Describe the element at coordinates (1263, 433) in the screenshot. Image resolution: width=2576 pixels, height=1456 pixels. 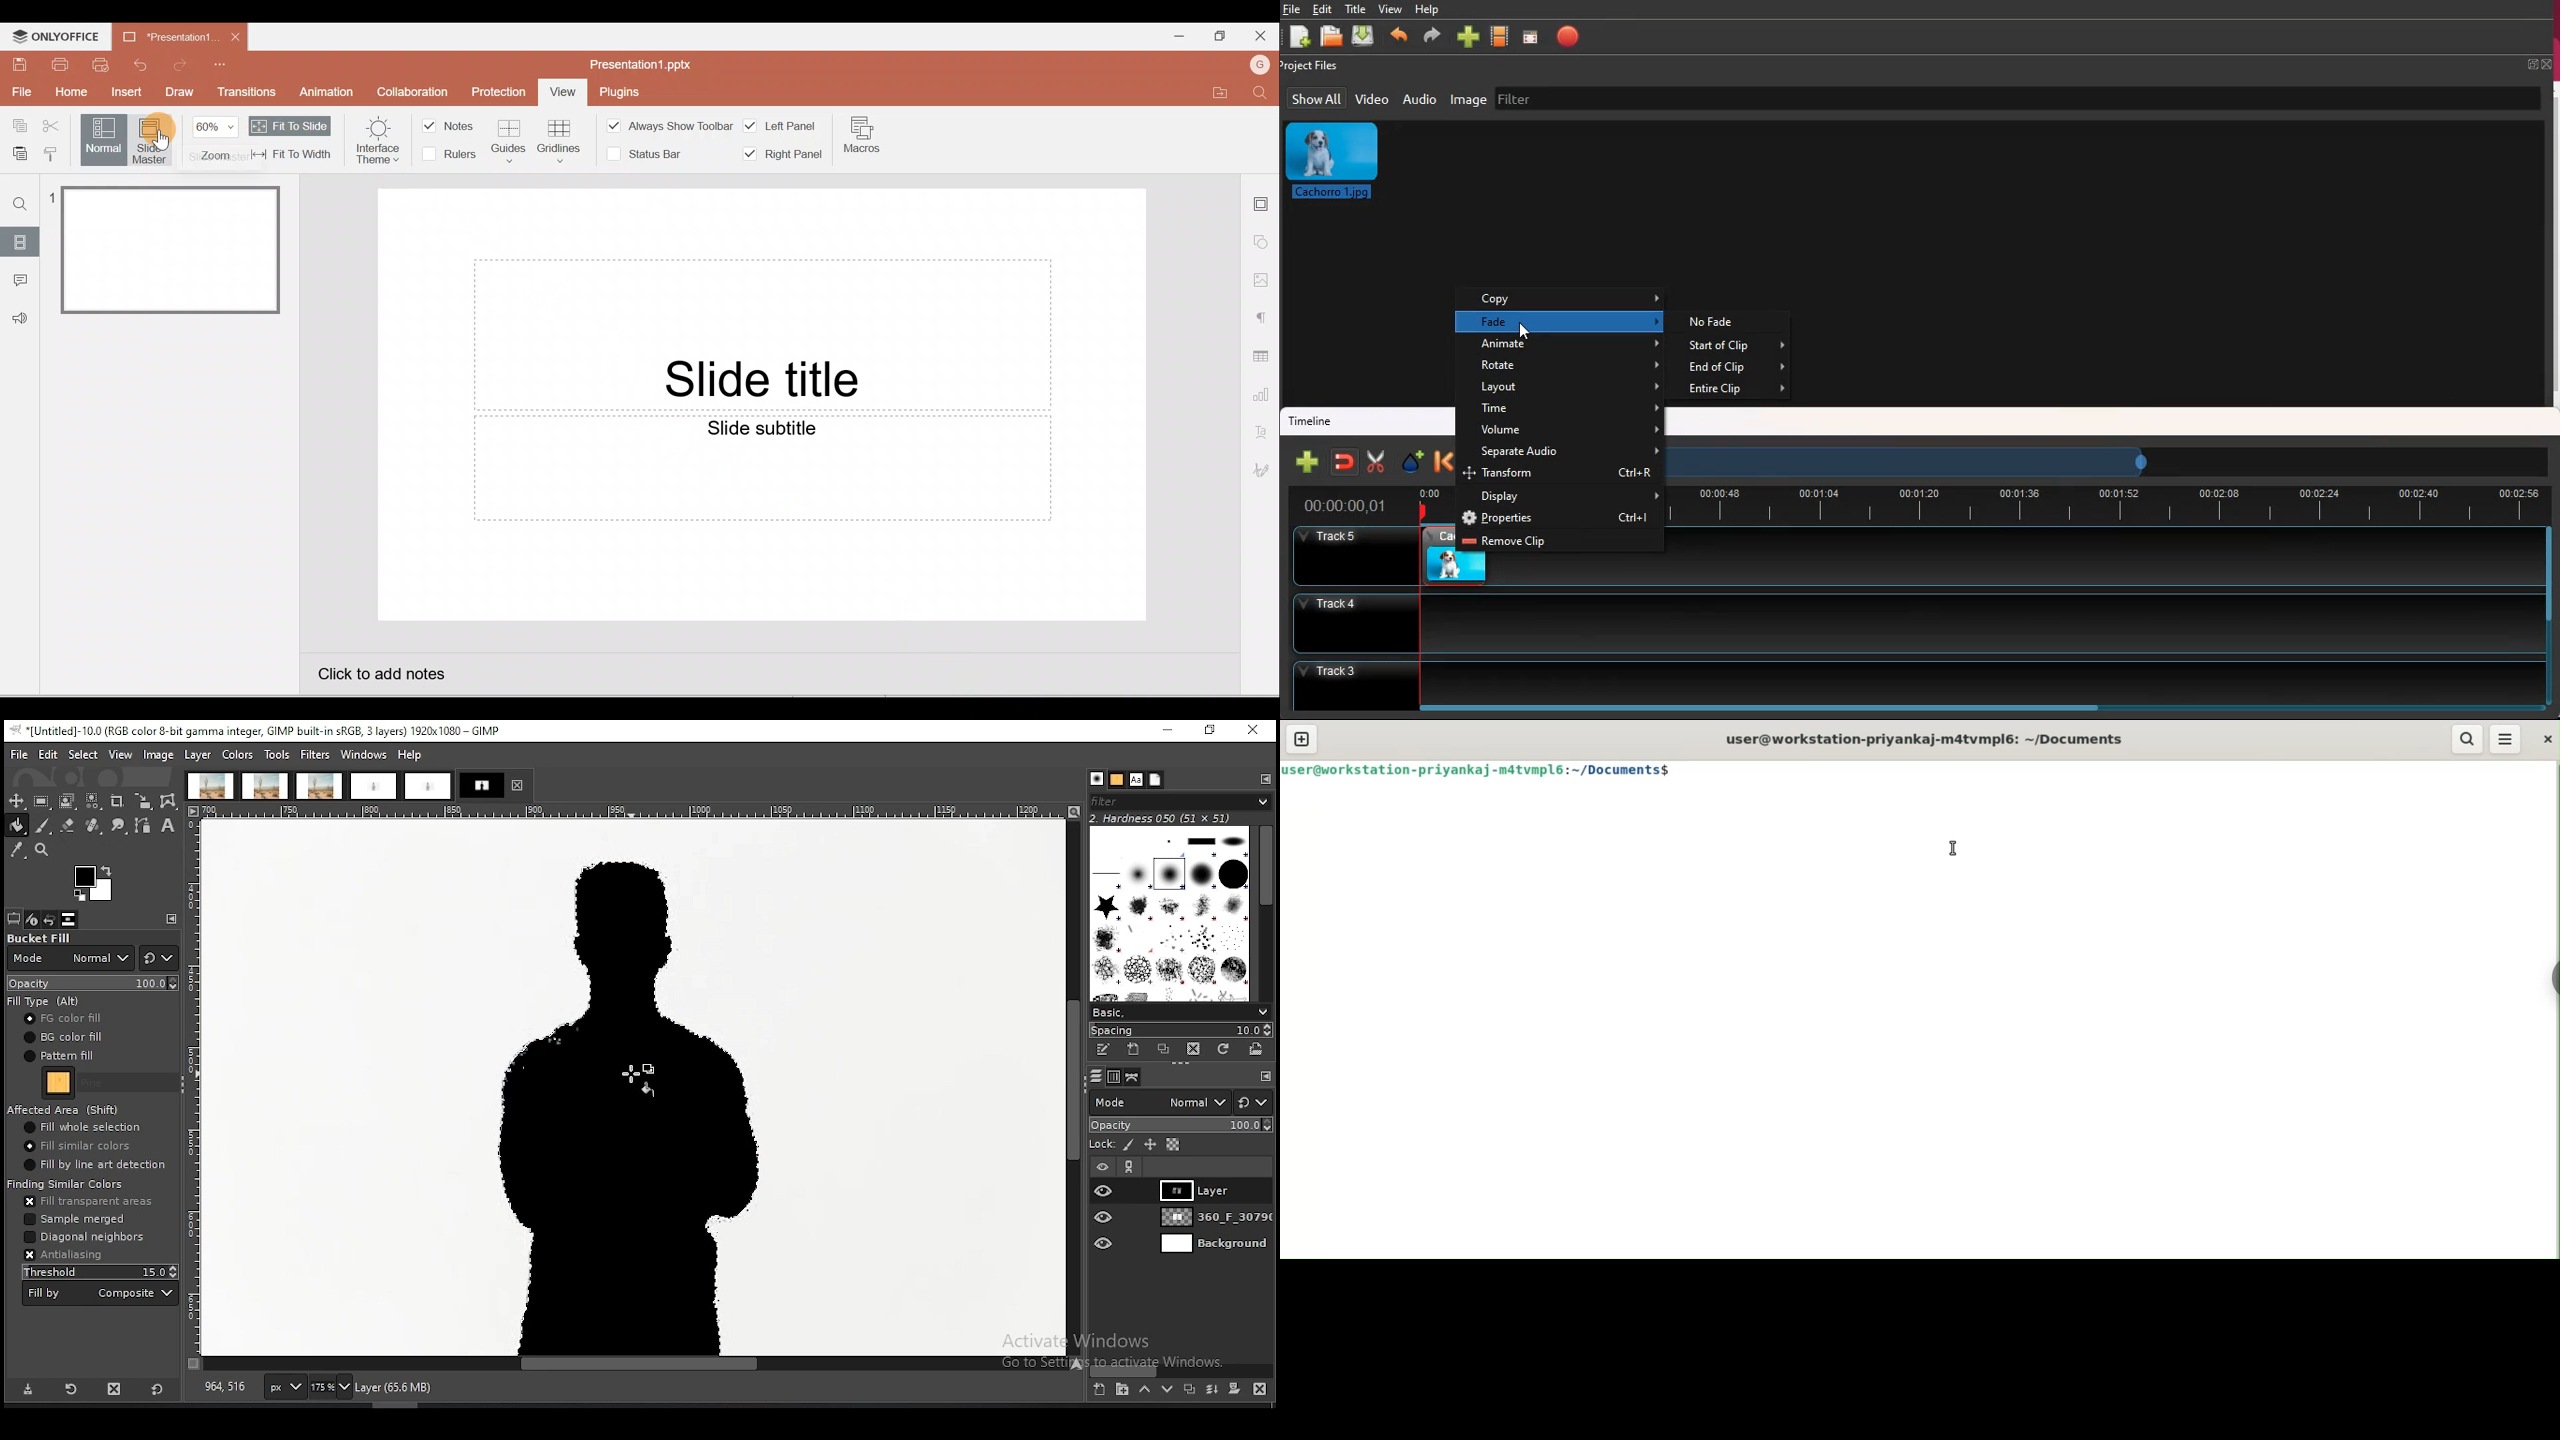
I see `Text Art settings` at that location.